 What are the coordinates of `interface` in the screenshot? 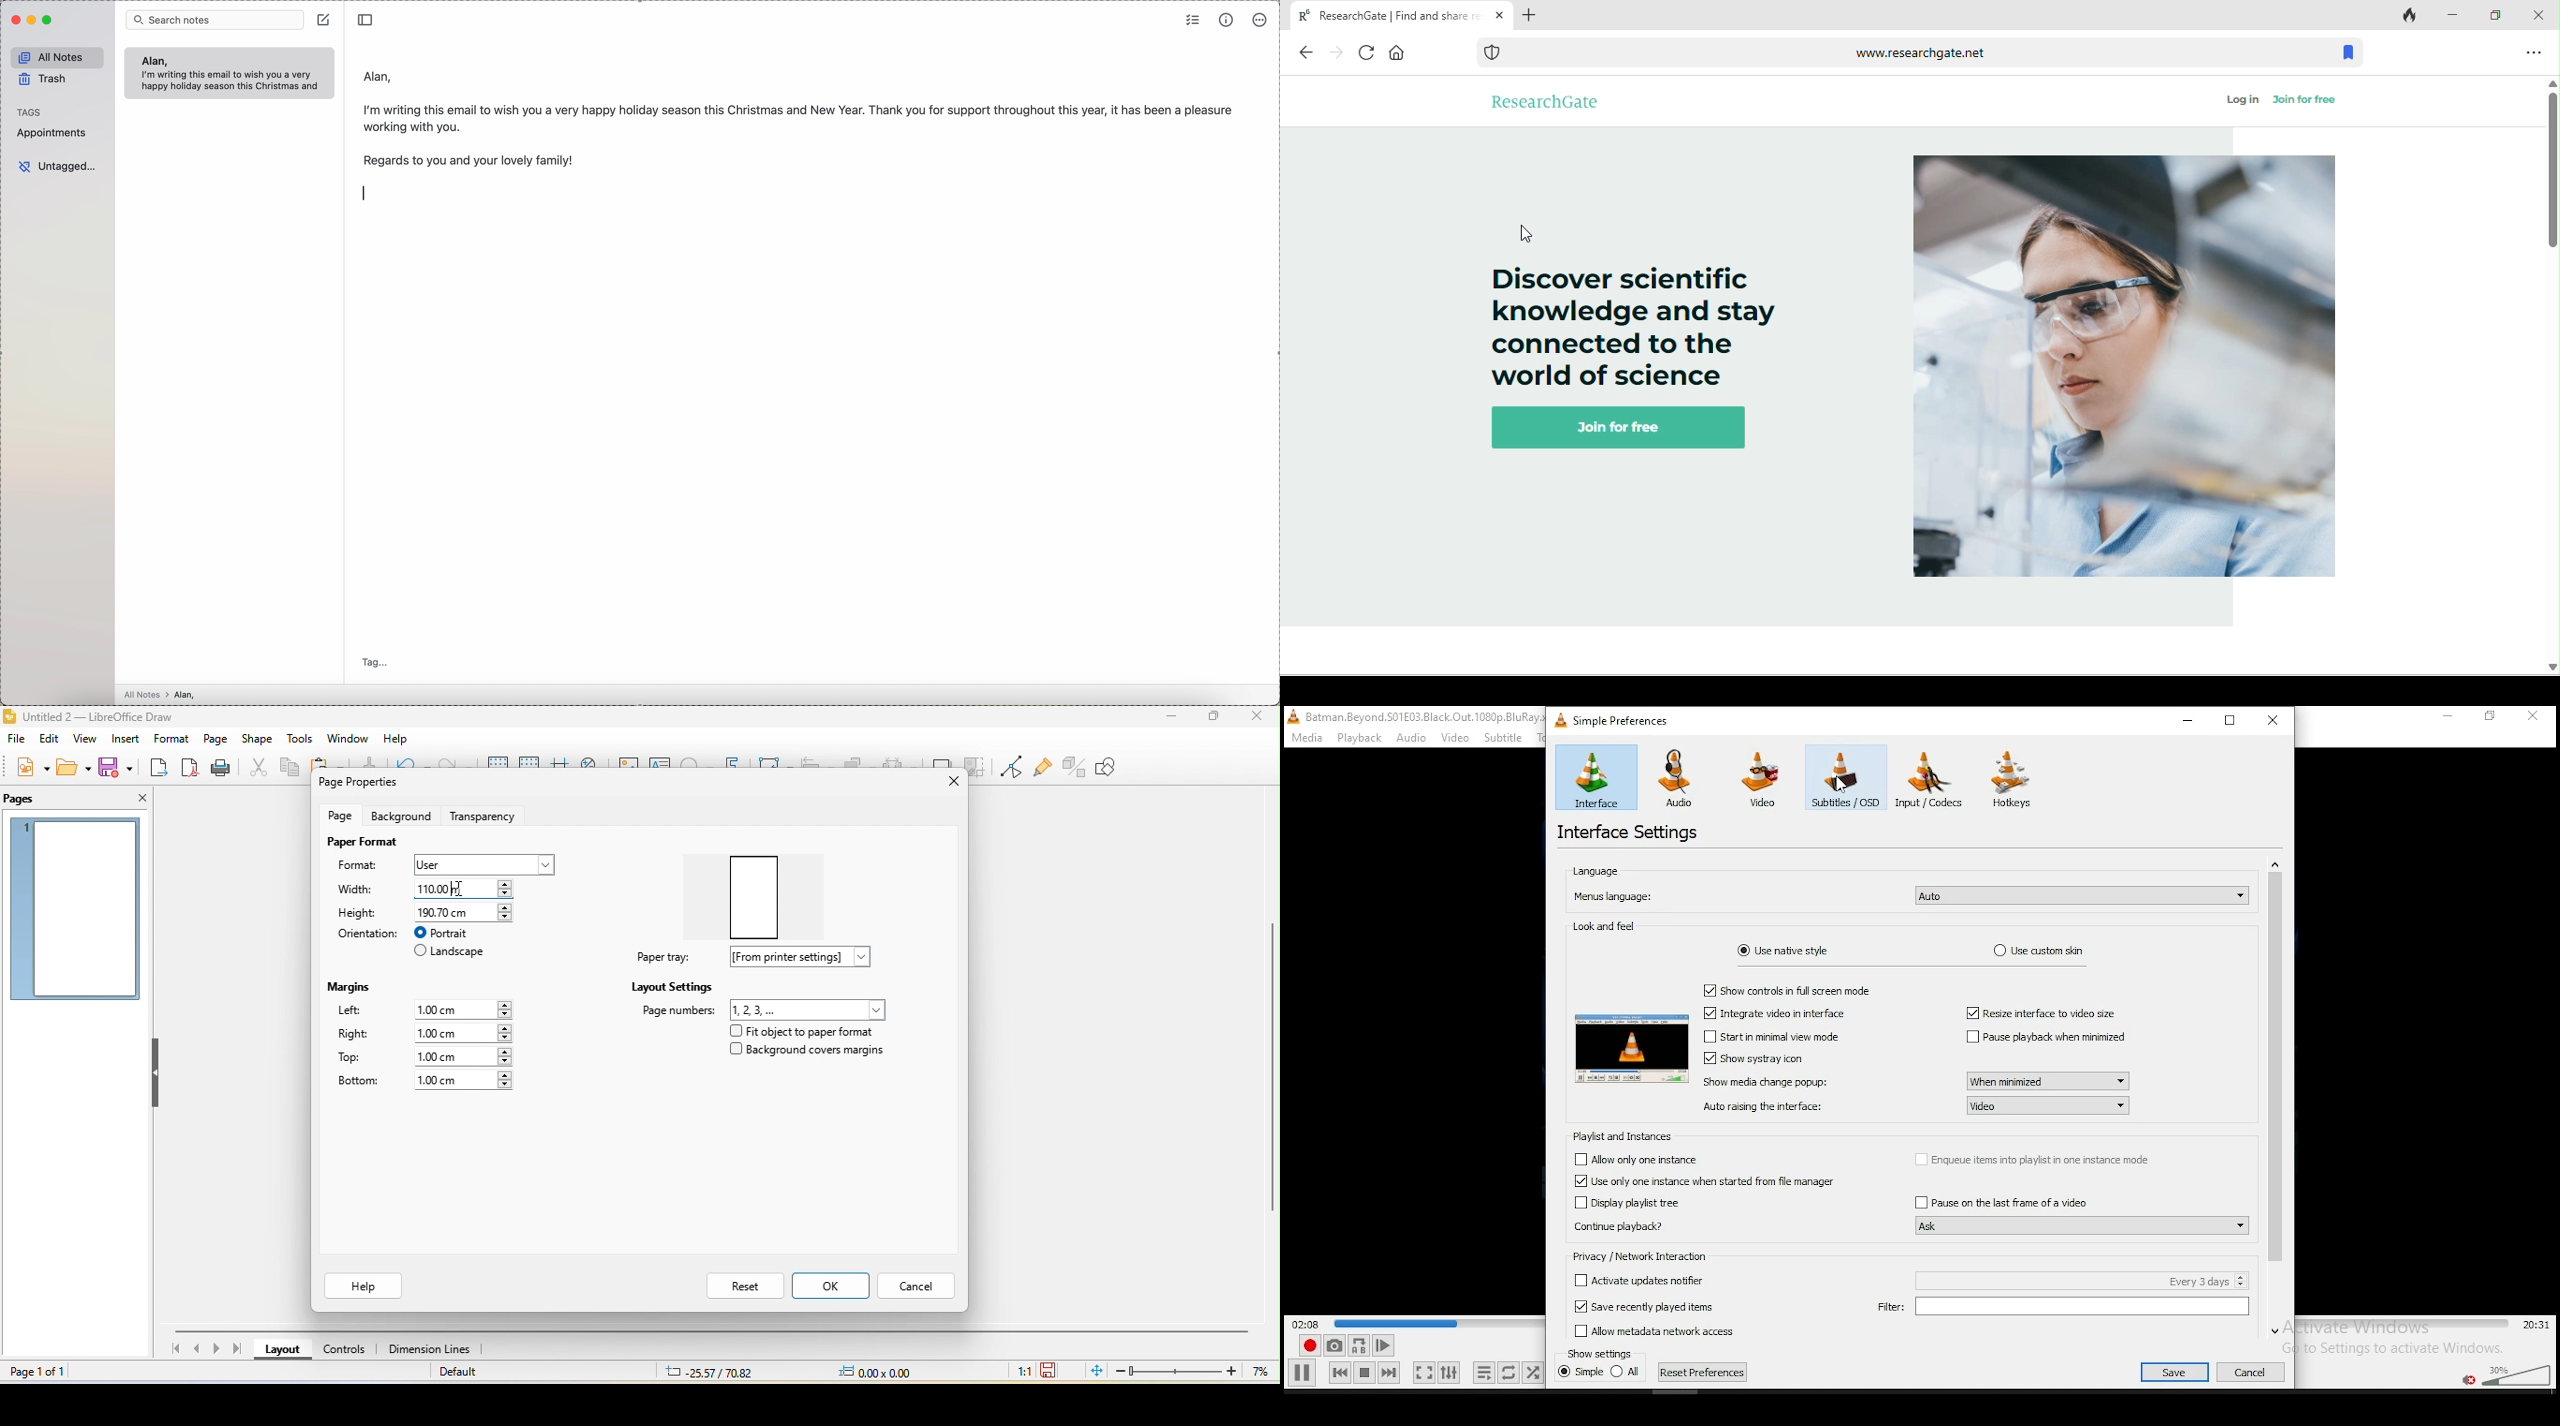 It's located at (1596, 777).